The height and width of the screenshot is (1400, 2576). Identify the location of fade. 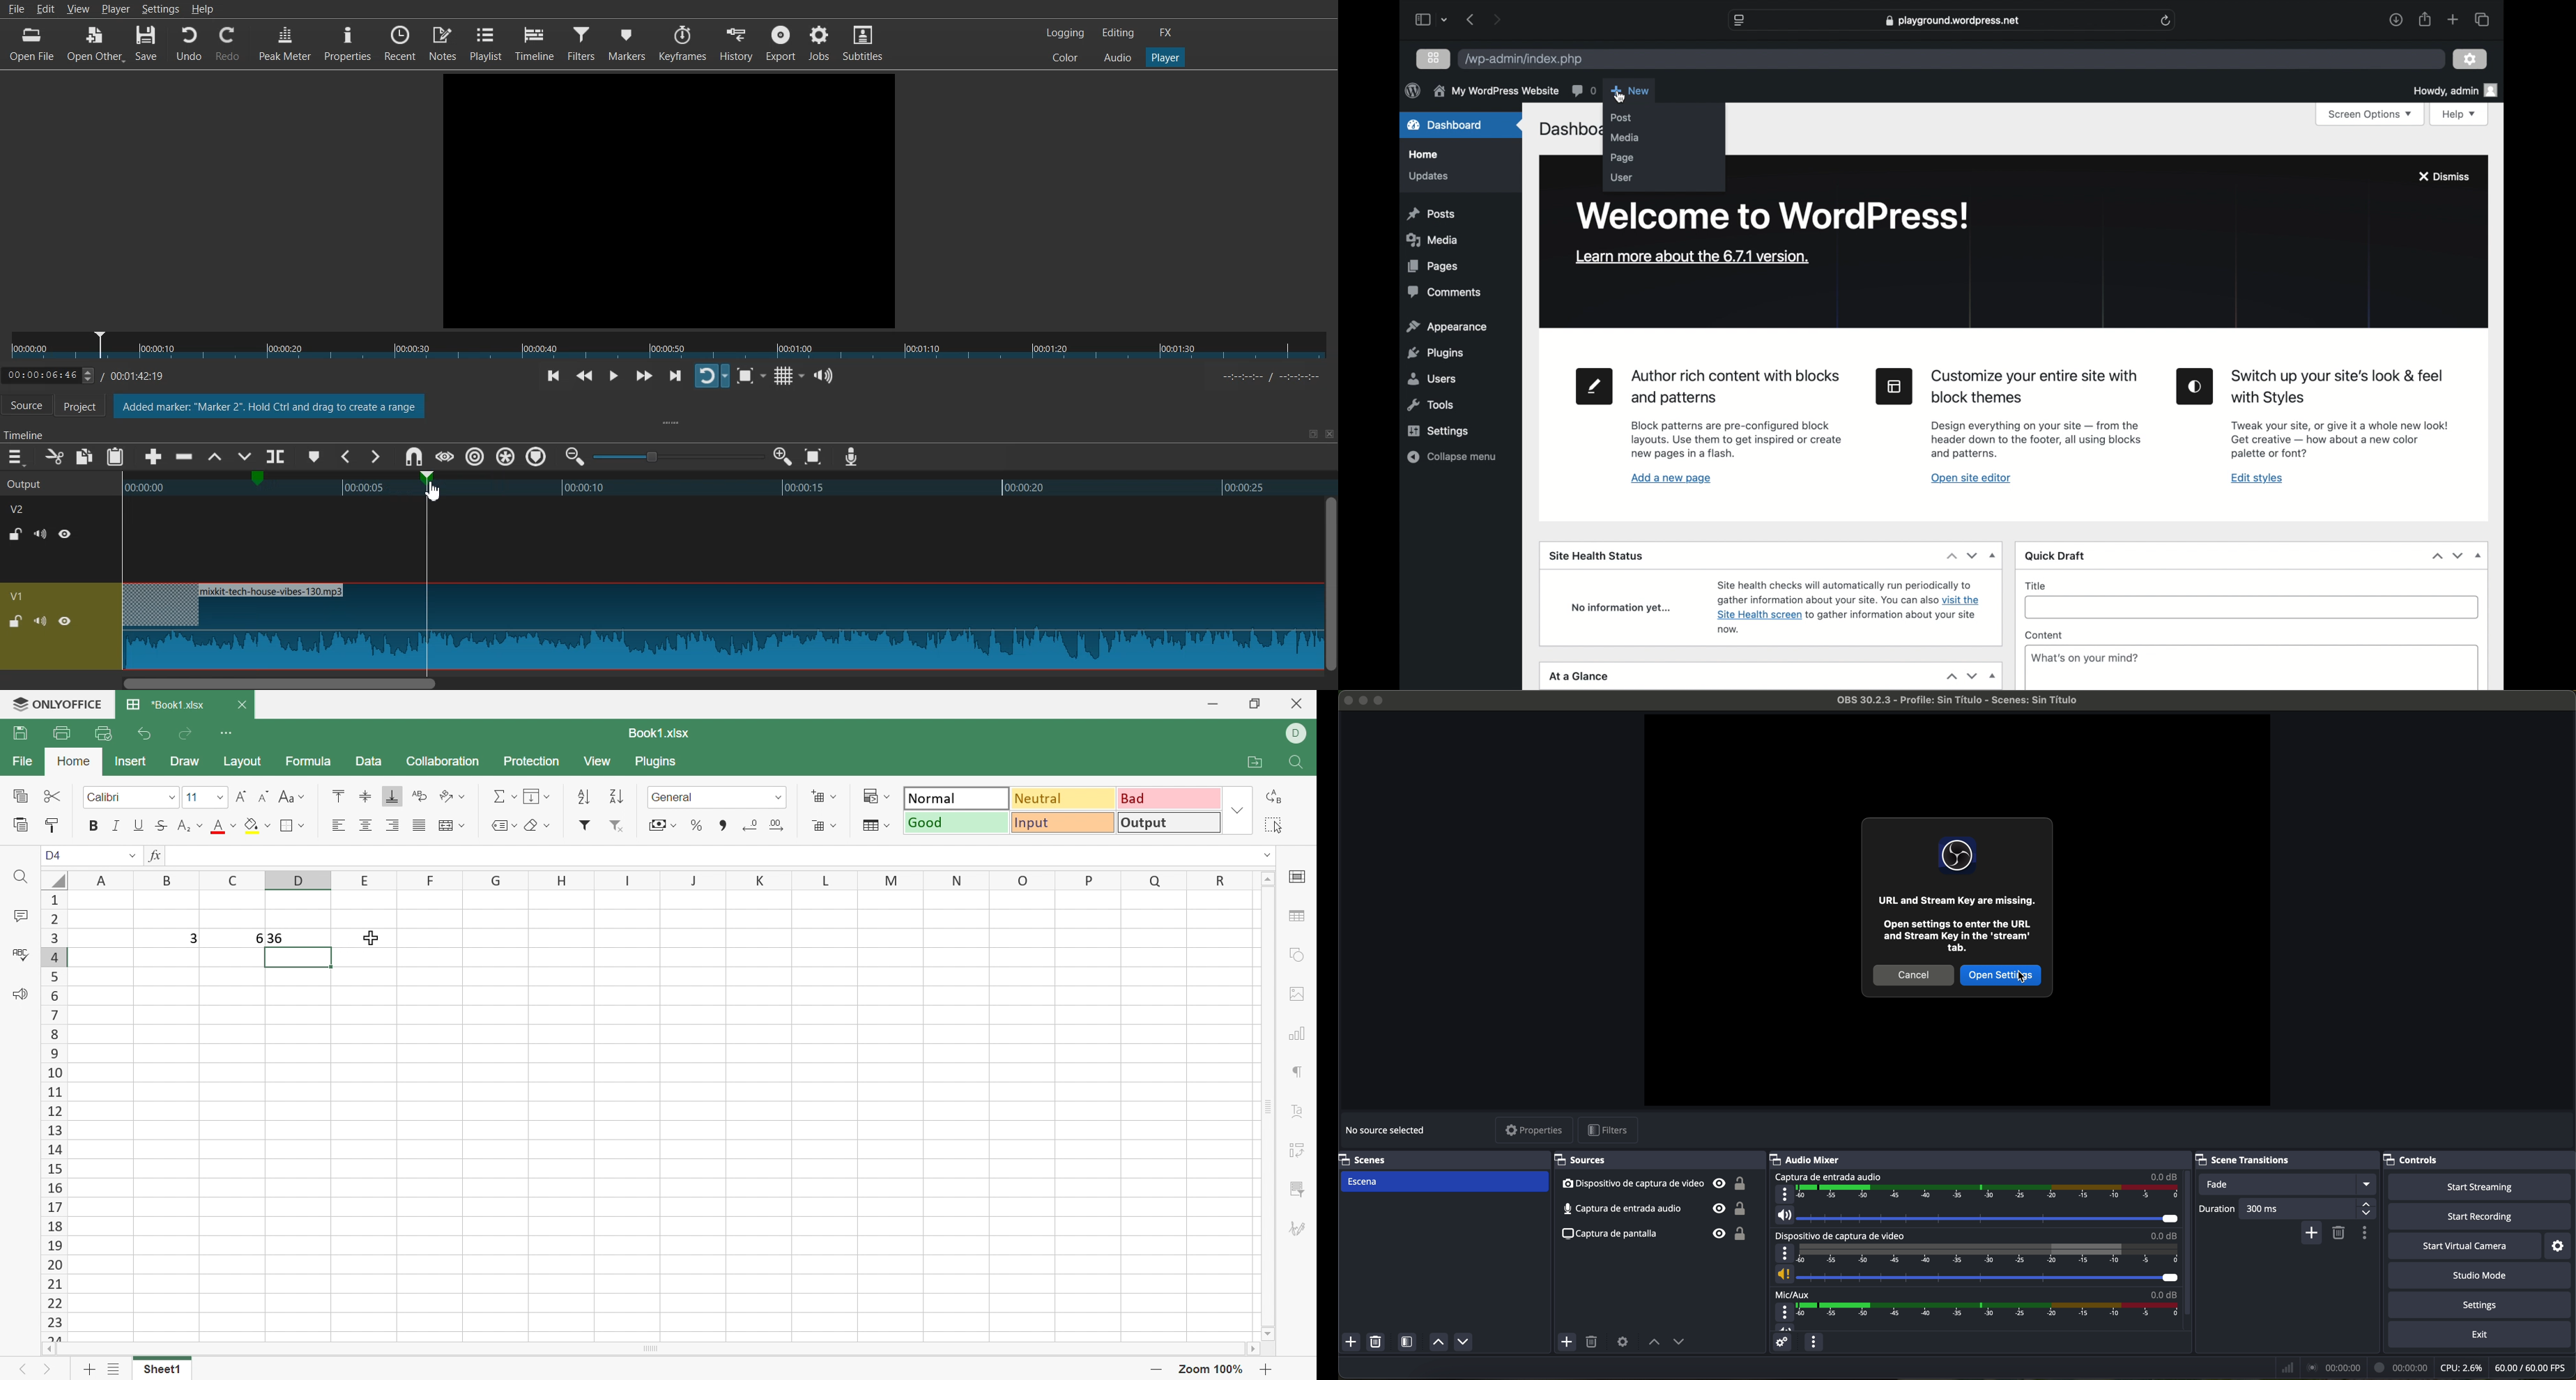
(2290, 1184).